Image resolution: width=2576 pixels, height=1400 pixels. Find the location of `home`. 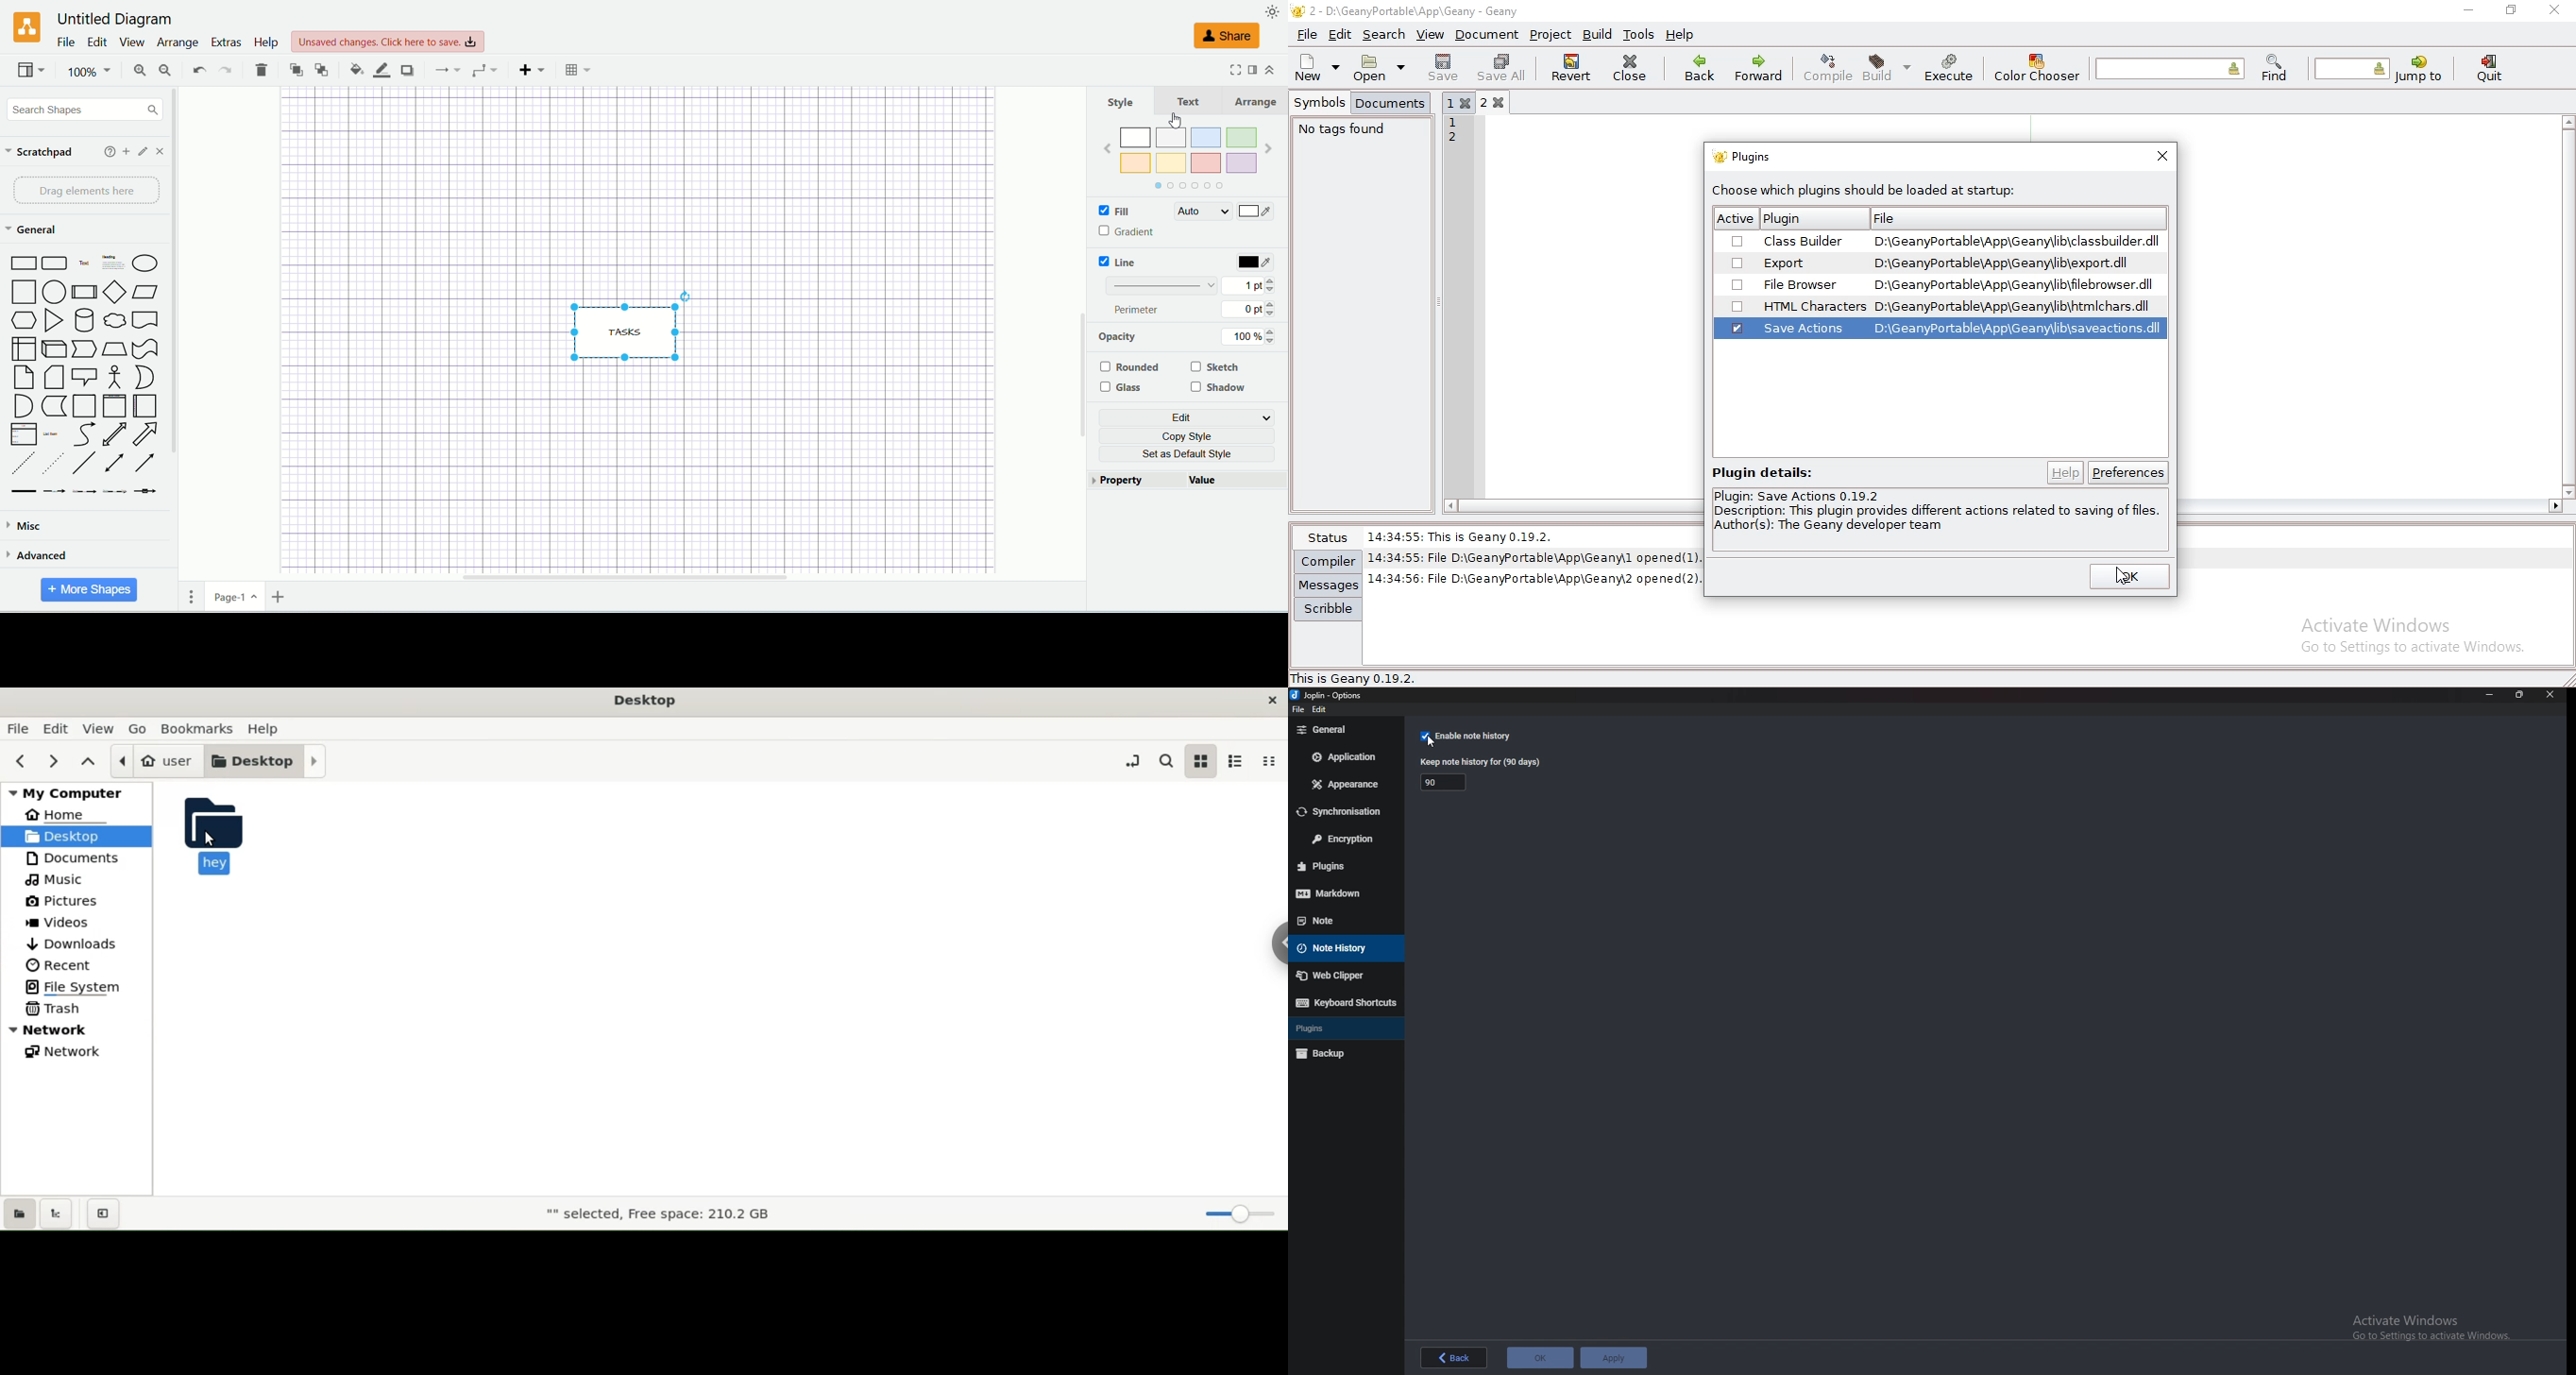

home is located at coordinates (78, 815).